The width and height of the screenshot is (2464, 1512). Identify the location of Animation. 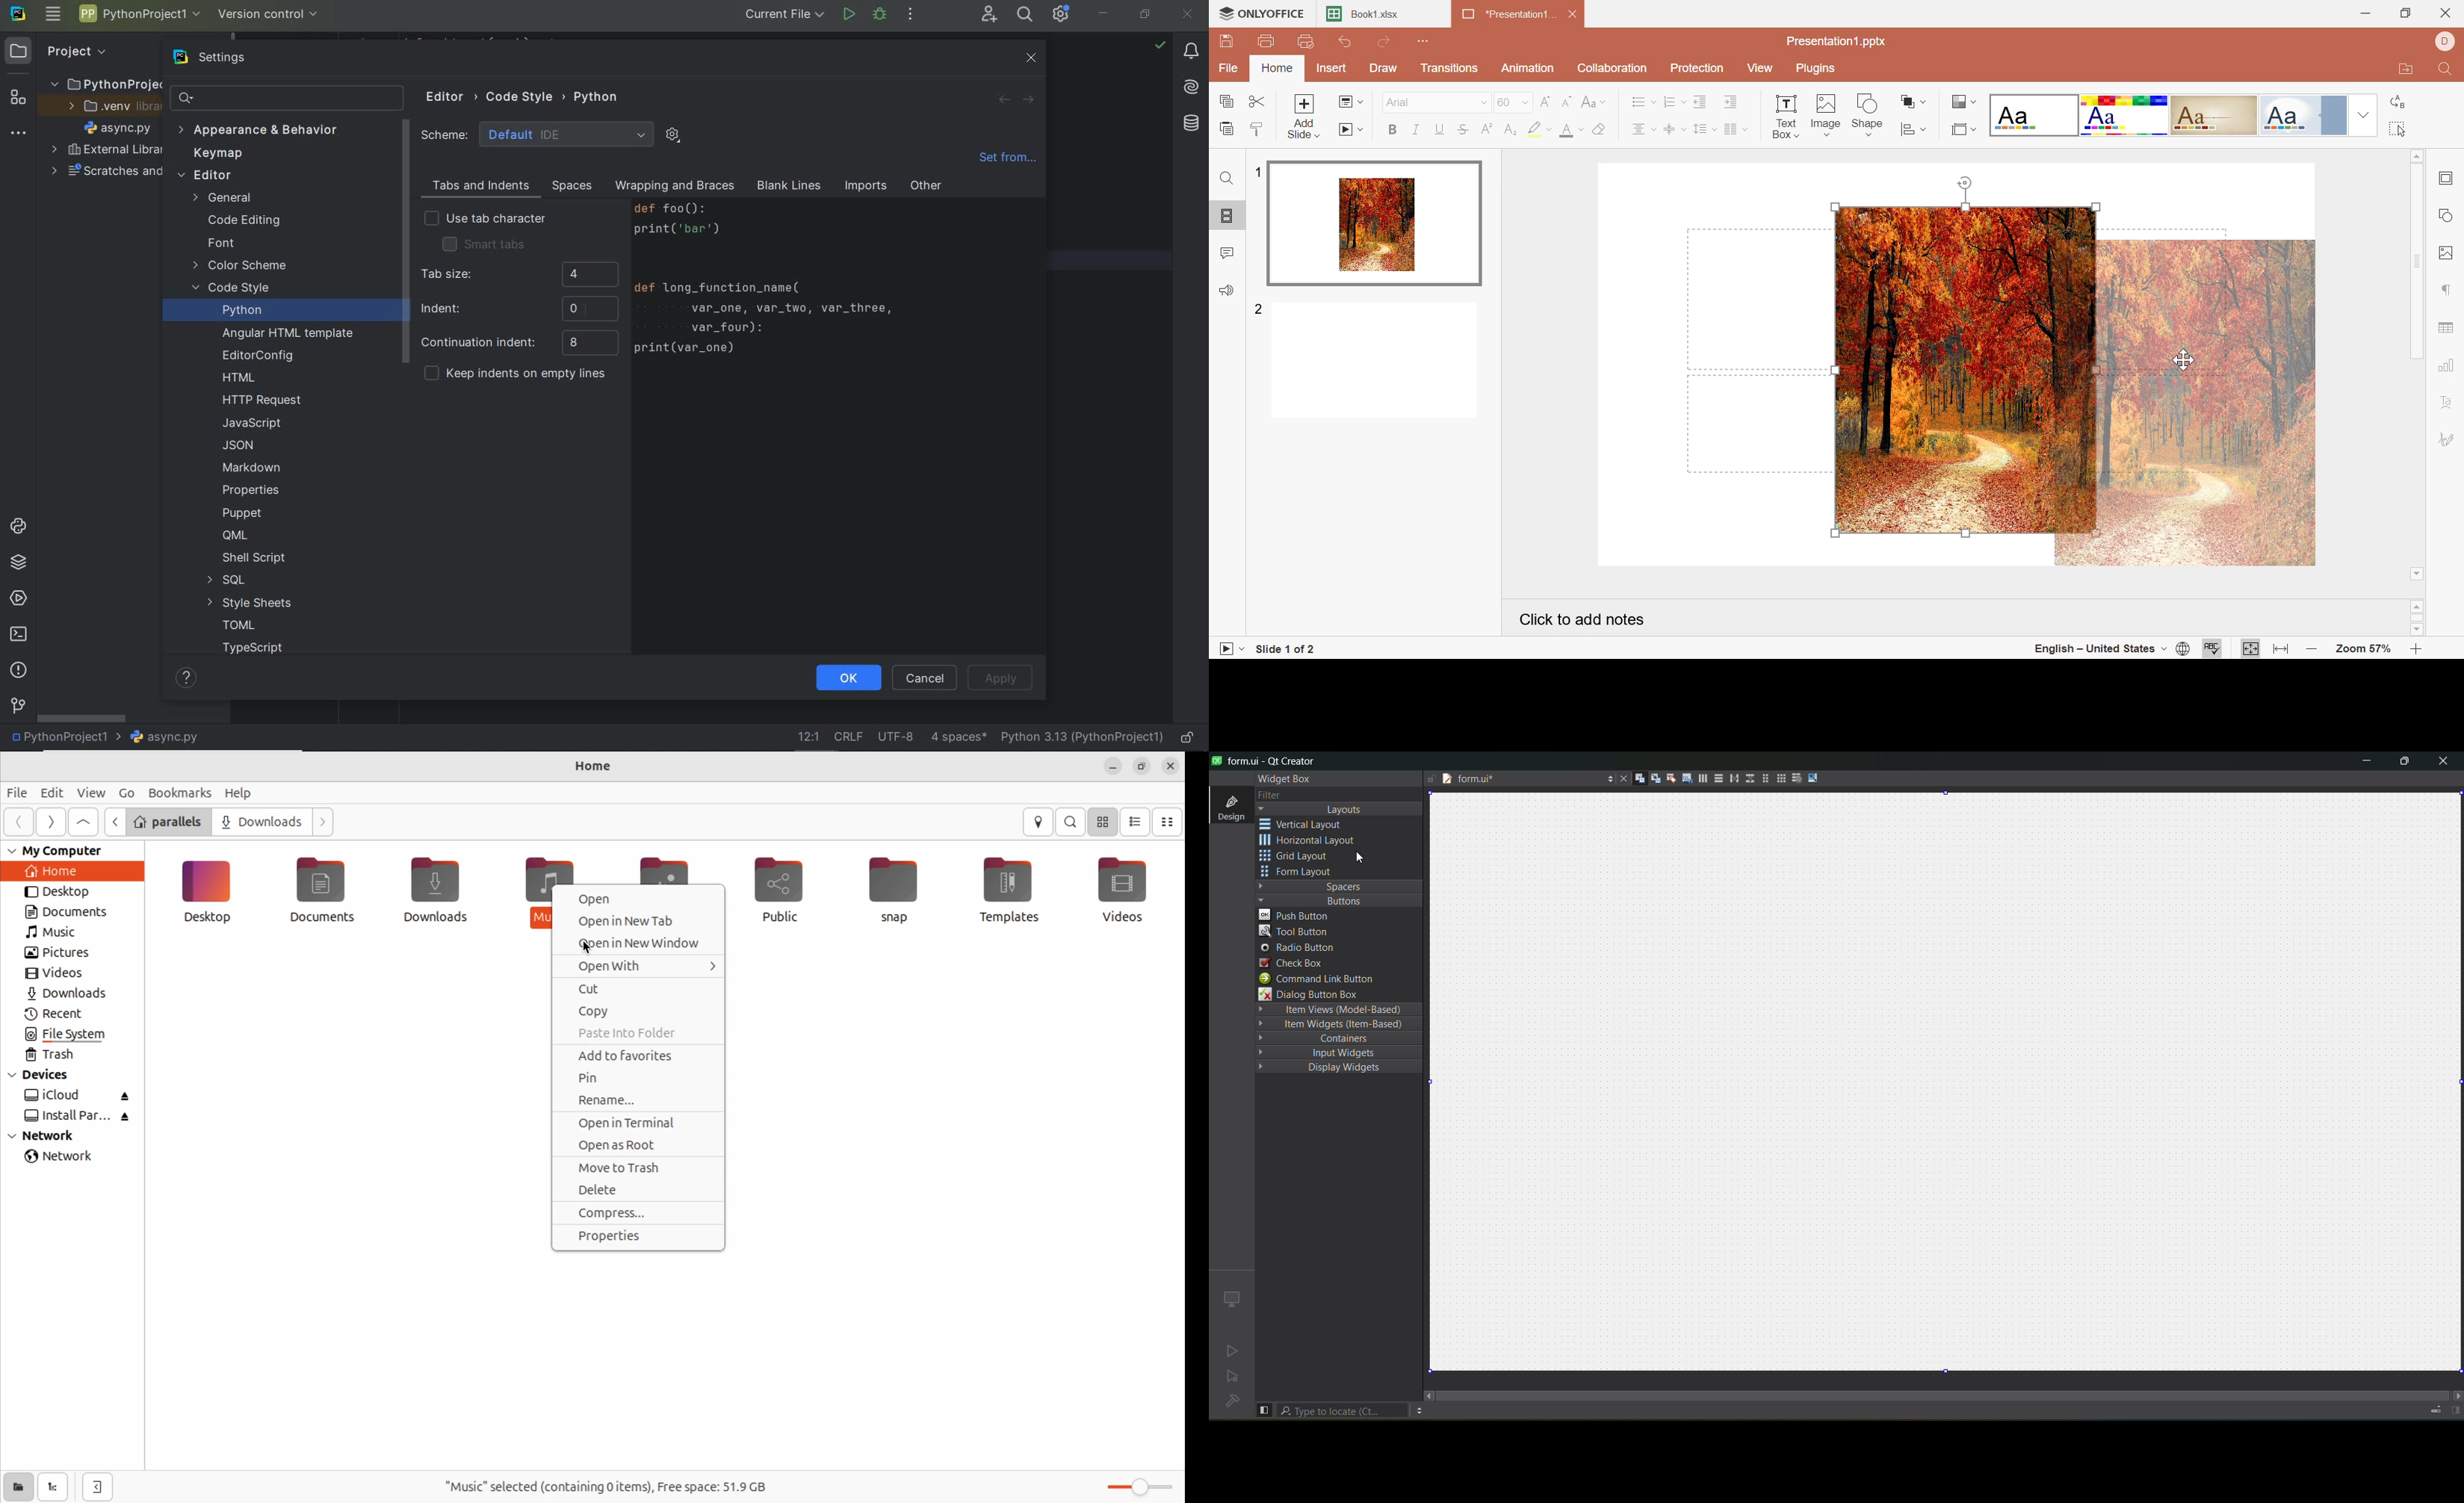
(1530, 68).